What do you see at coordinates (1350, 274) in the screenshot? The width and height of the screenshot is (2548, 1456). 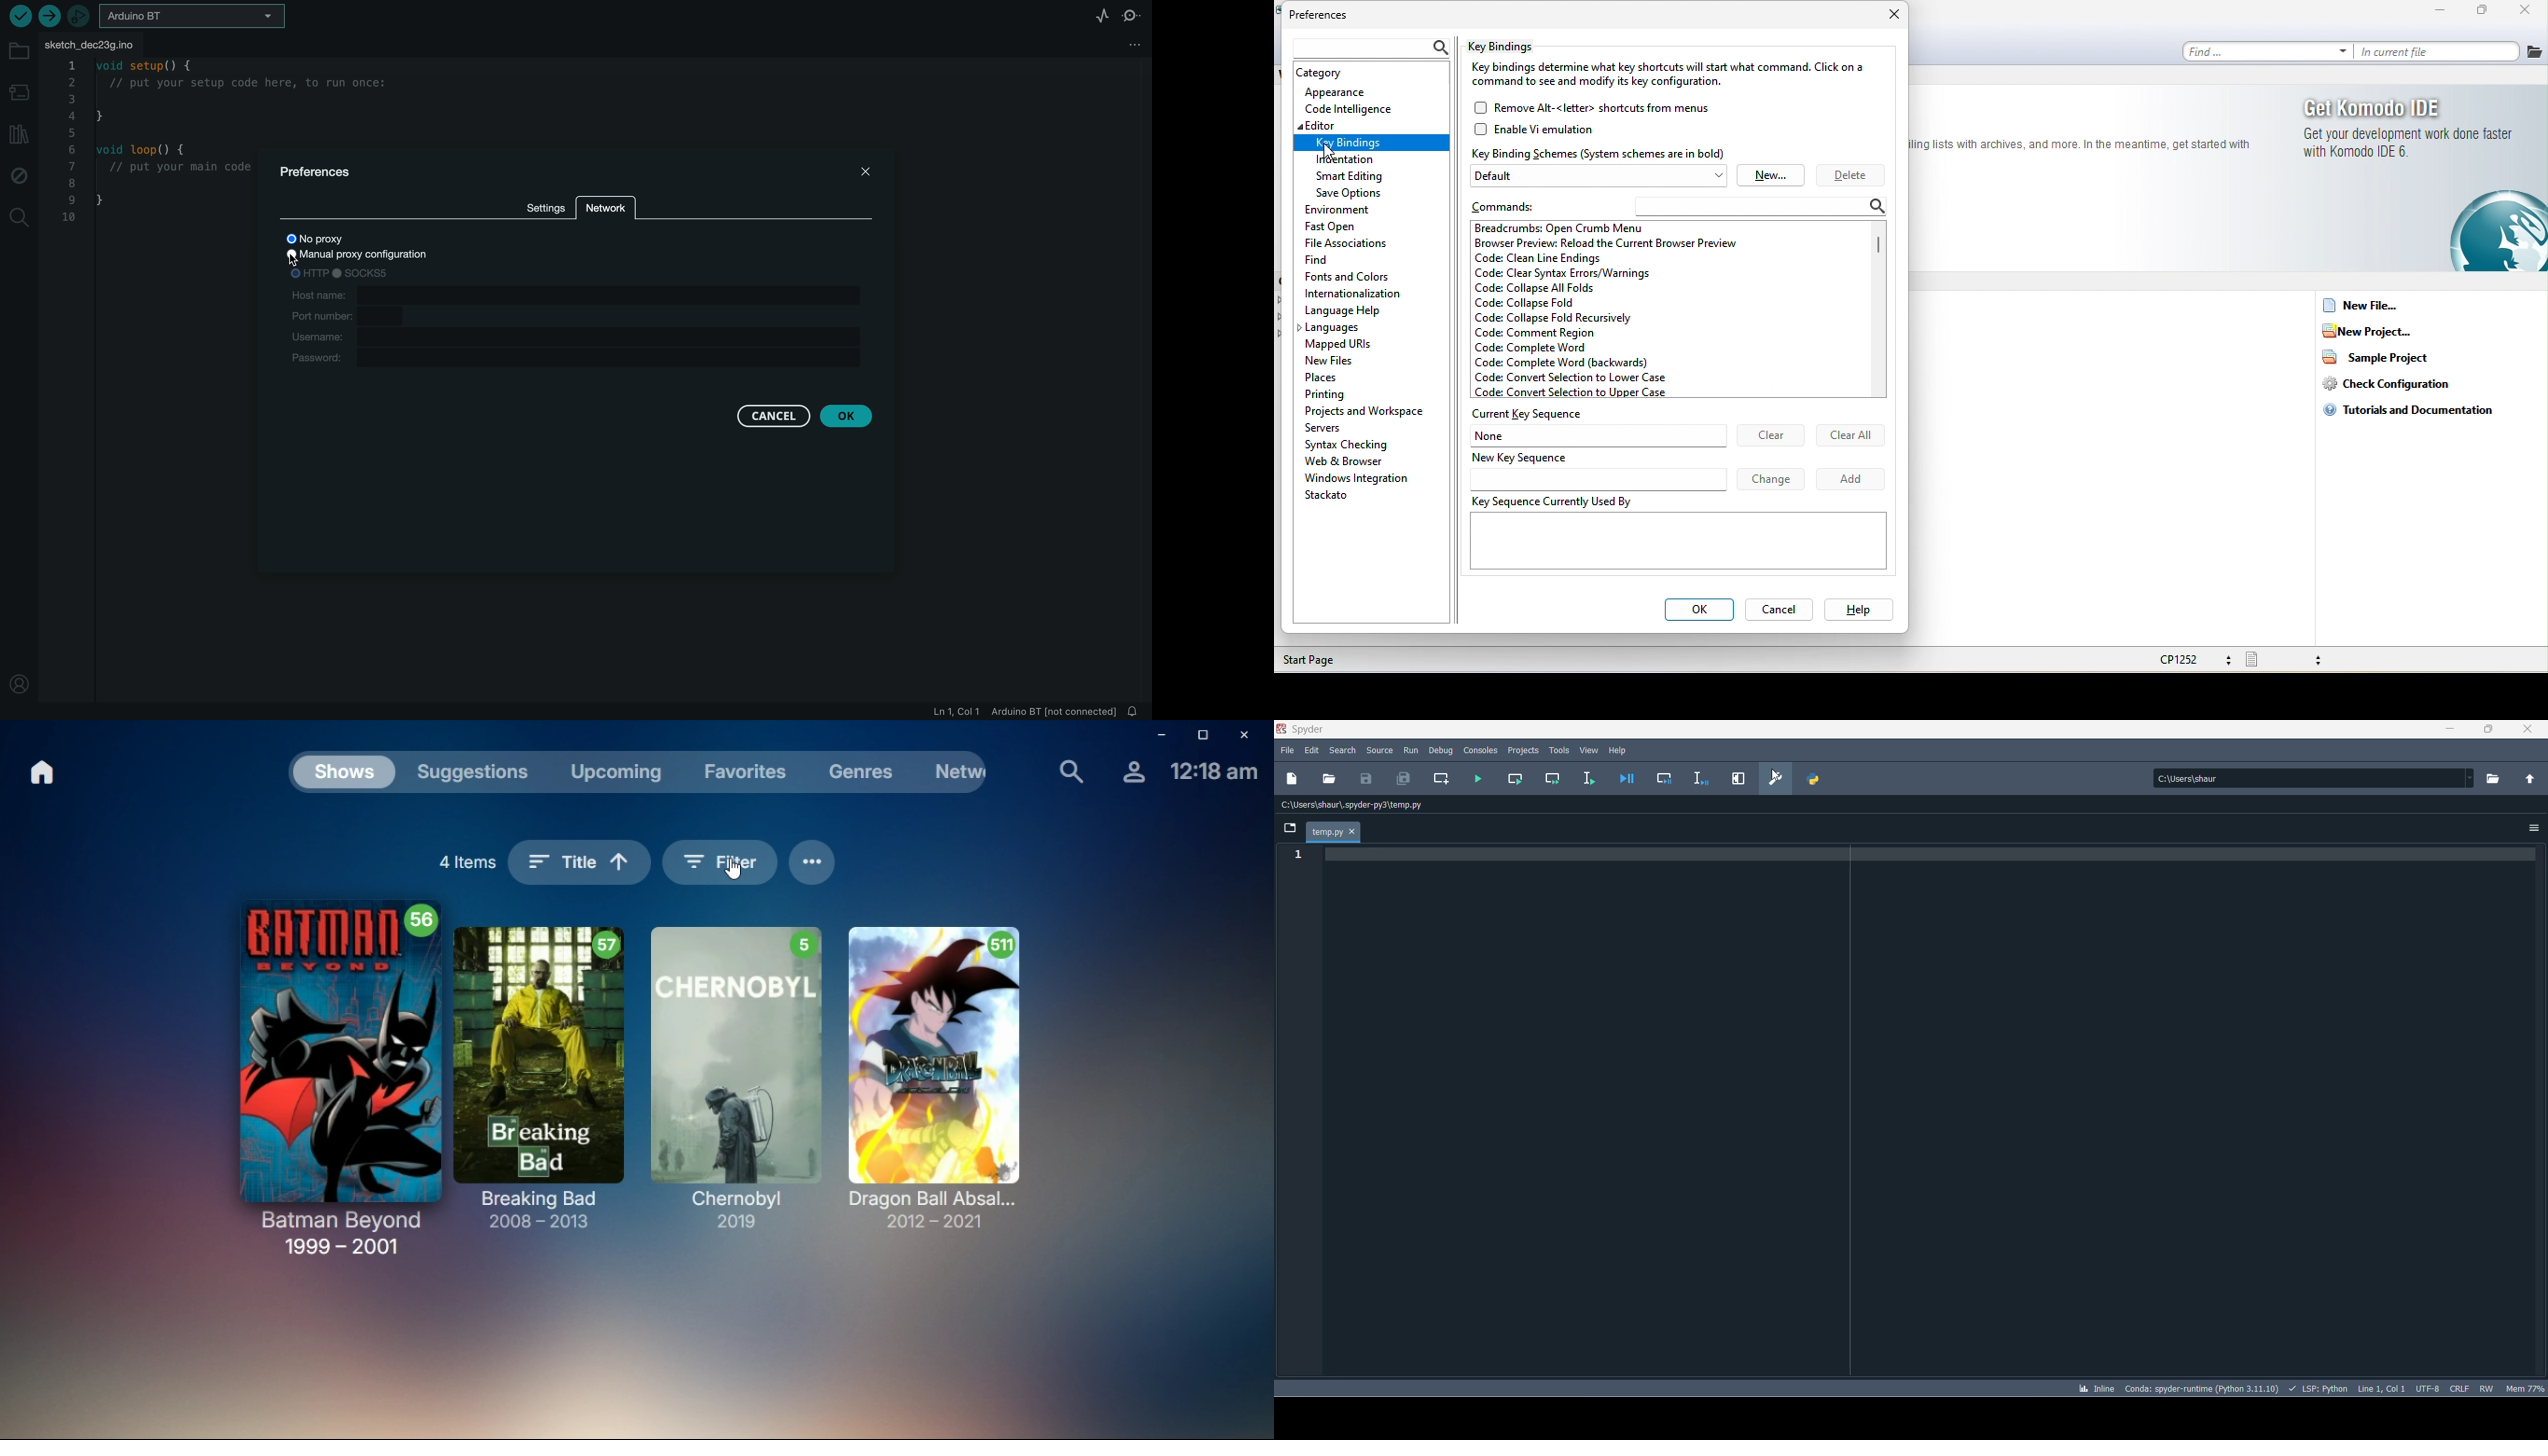 I see `fonts and colors` at bounding box center [1350, 274].